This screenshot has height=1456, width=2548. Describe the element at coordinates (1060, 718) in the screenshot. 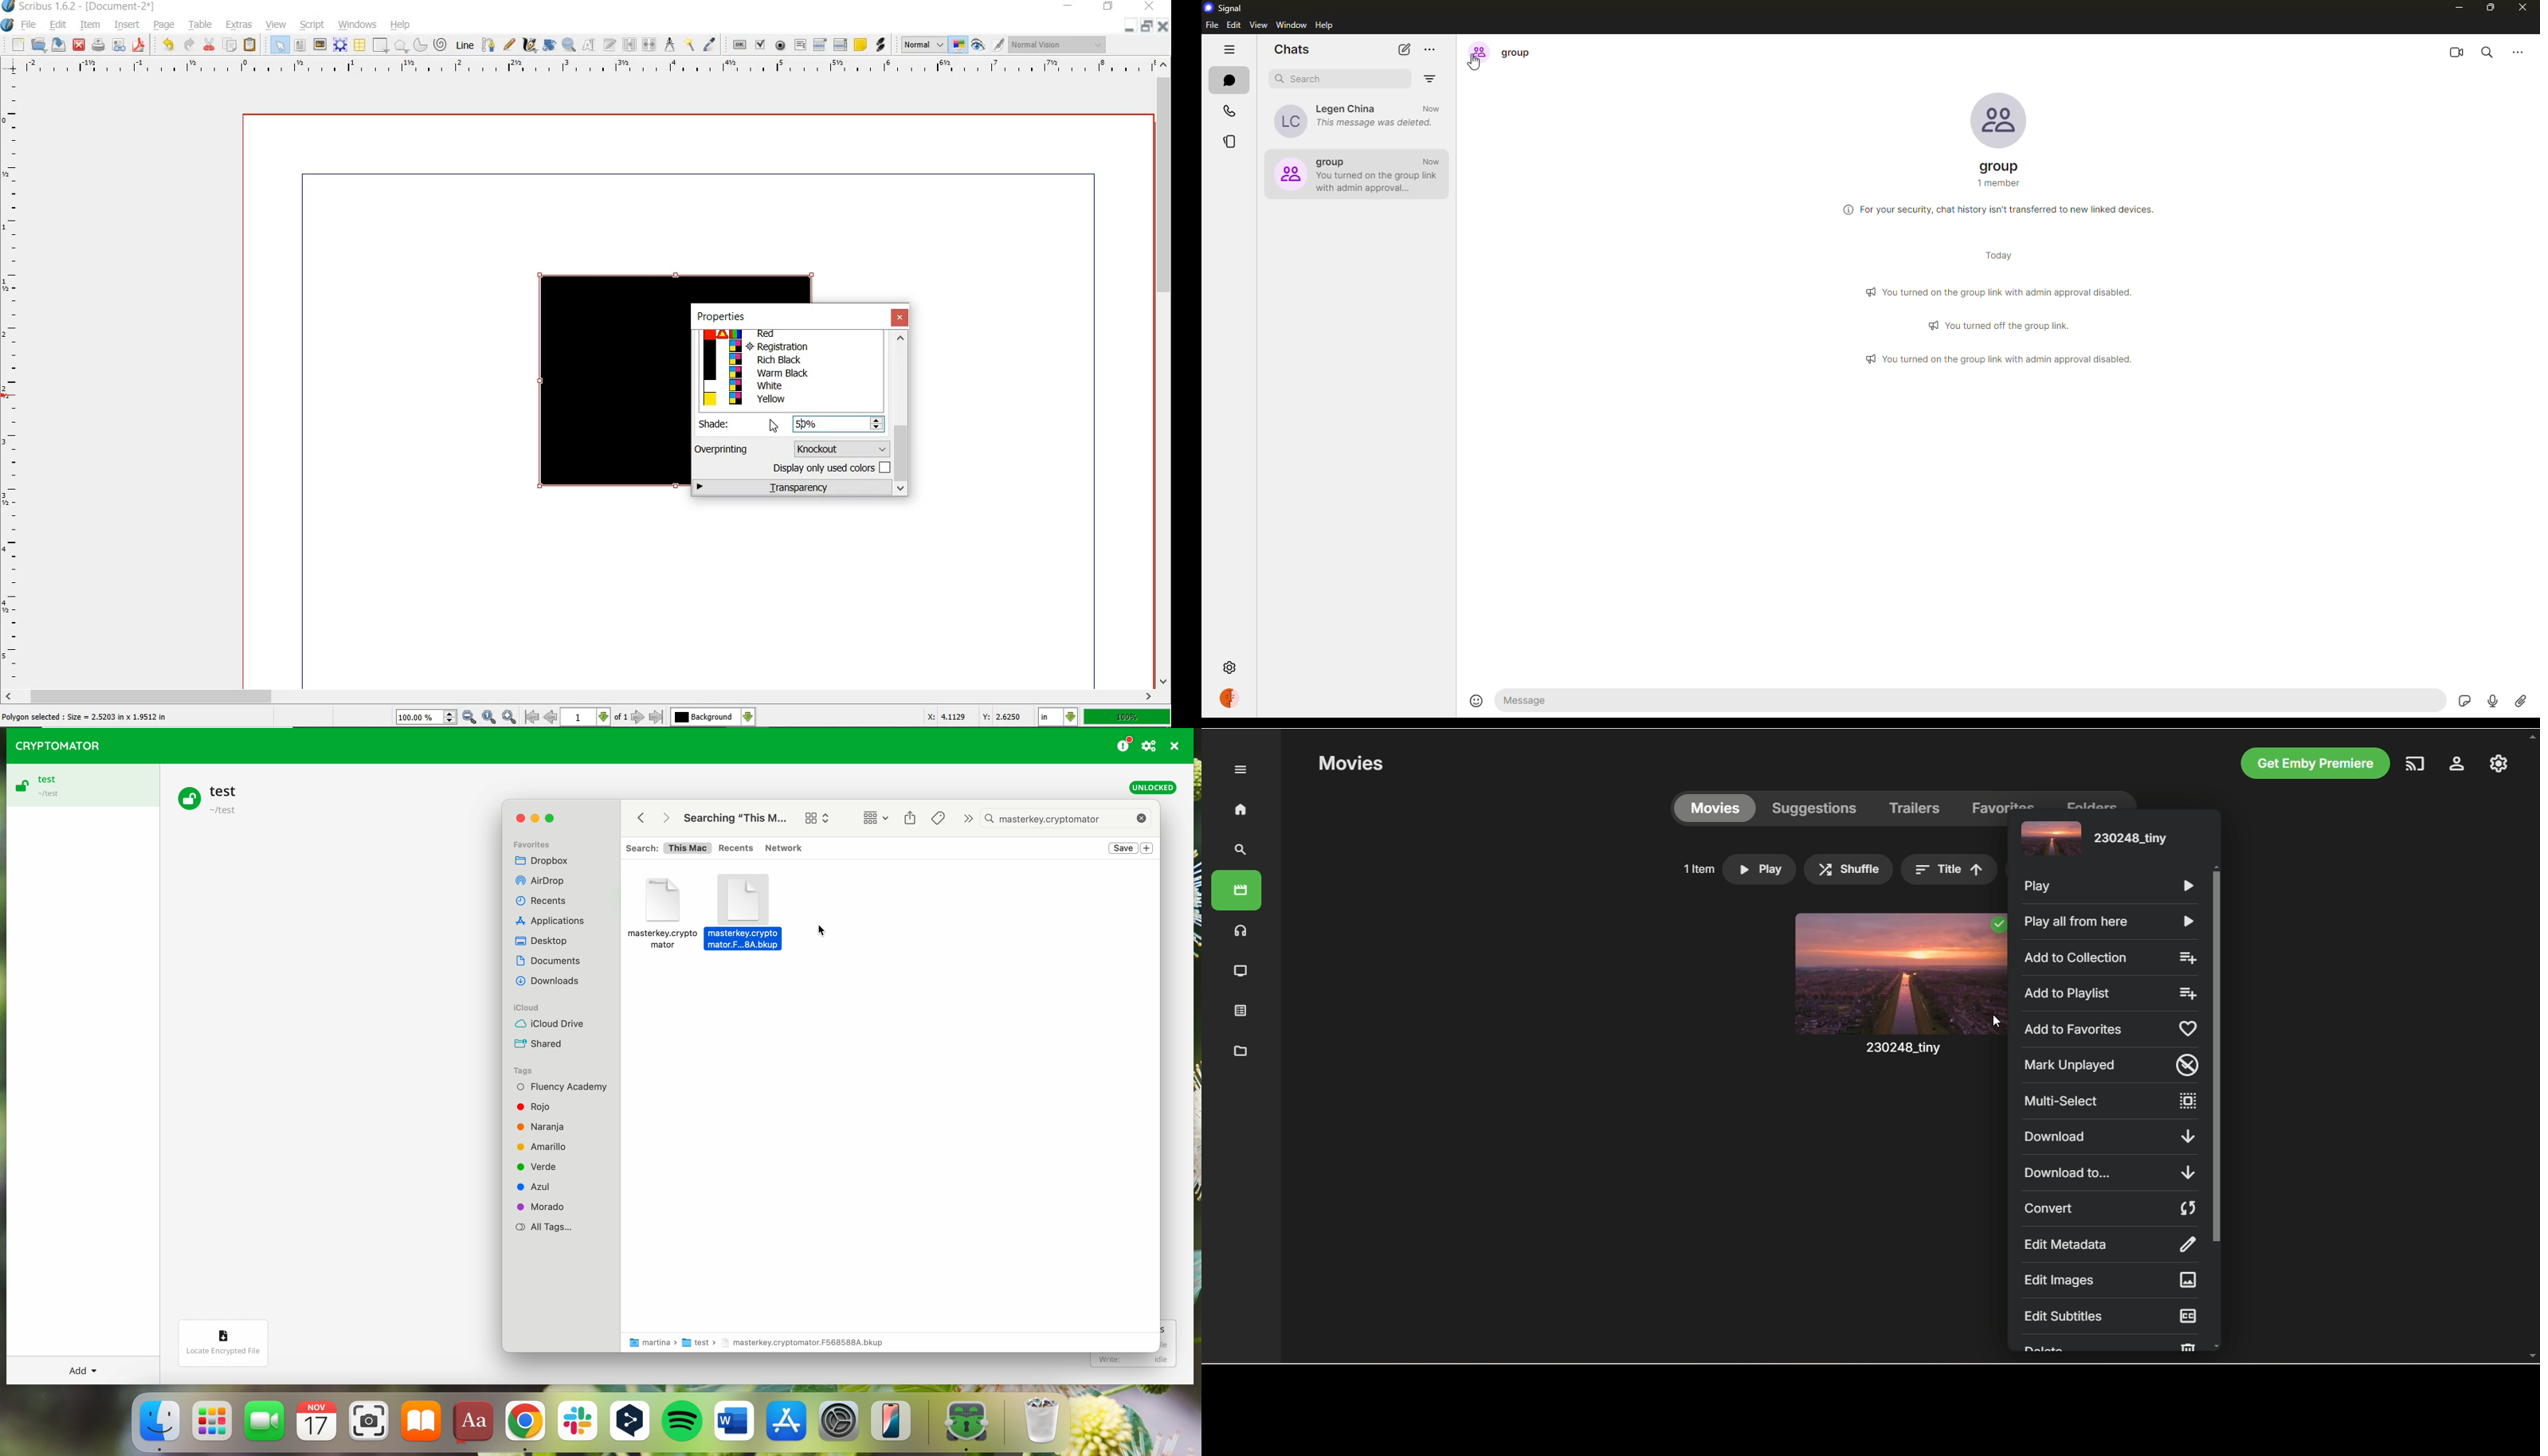

I see `select the current unit` at that location.